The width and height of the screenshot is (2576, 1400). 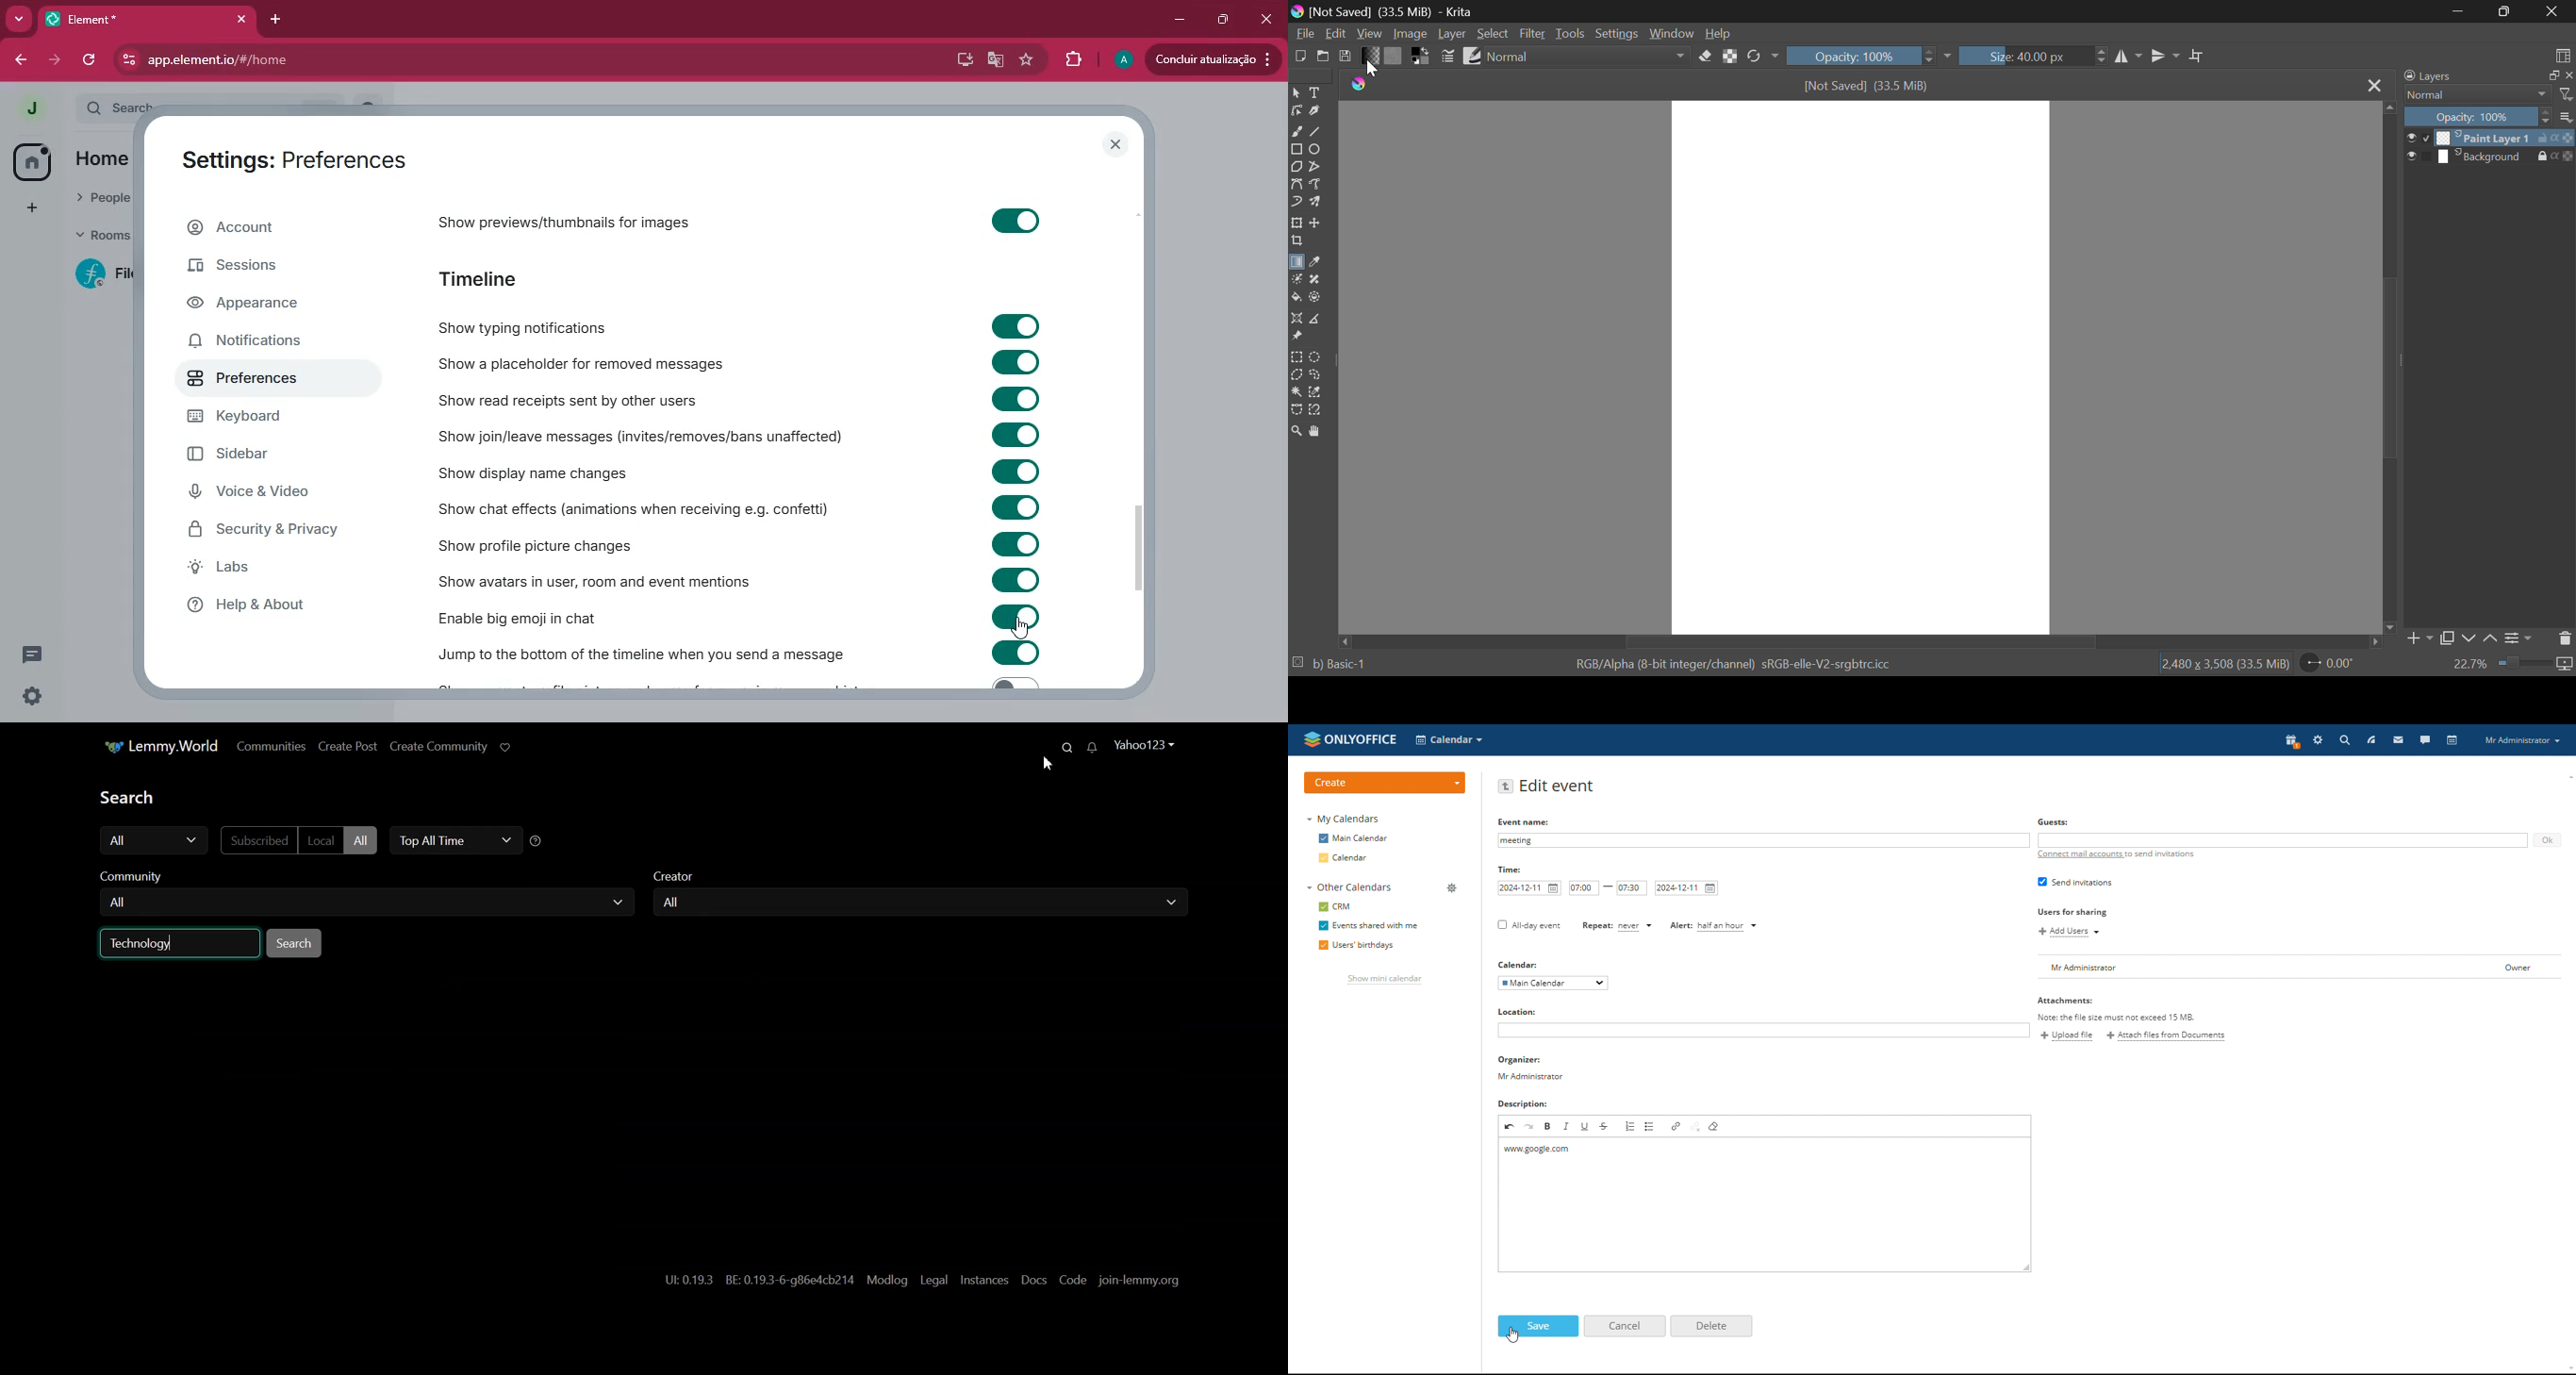 What do you see at coordinates (1142, 1281) in the screenshot?
I see `join-lemmy.org` at bounding box center [1142, 1281].